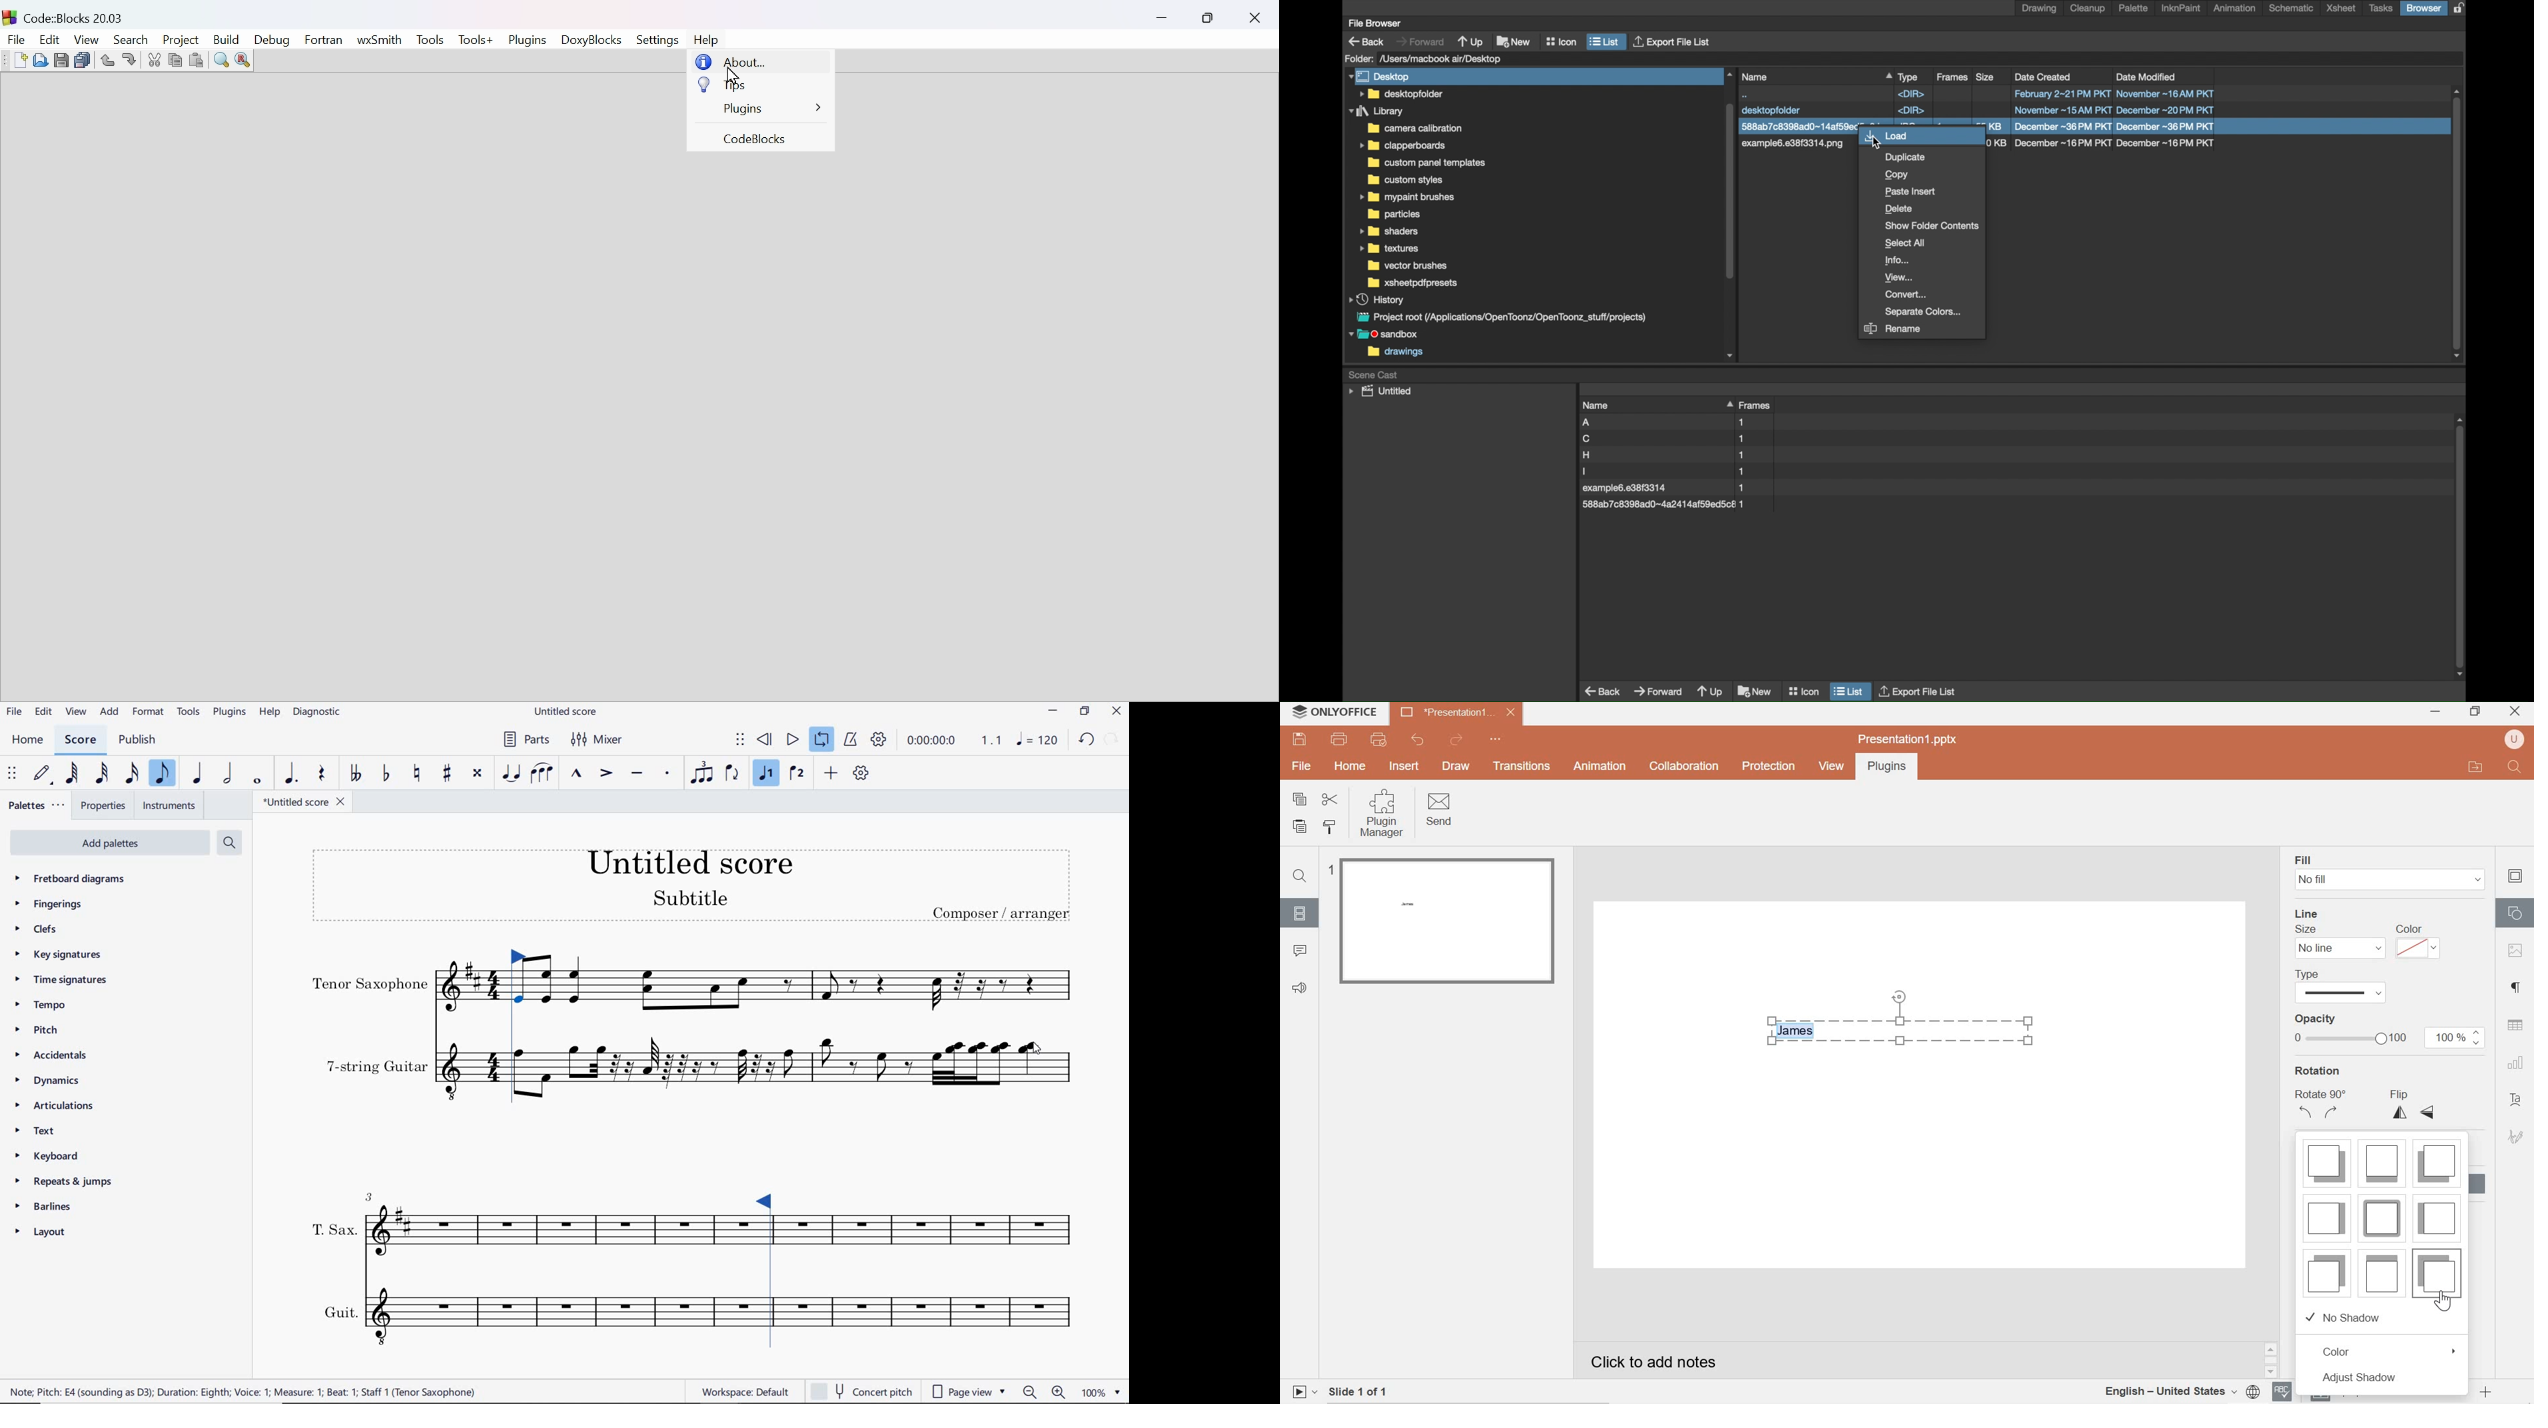 The height and width of the screenshot is (1428, 2548). What do you see at coordinates (45, 1155) in the screenshot?
I see `KEYBOARD` at bounding box center [45, 1155].